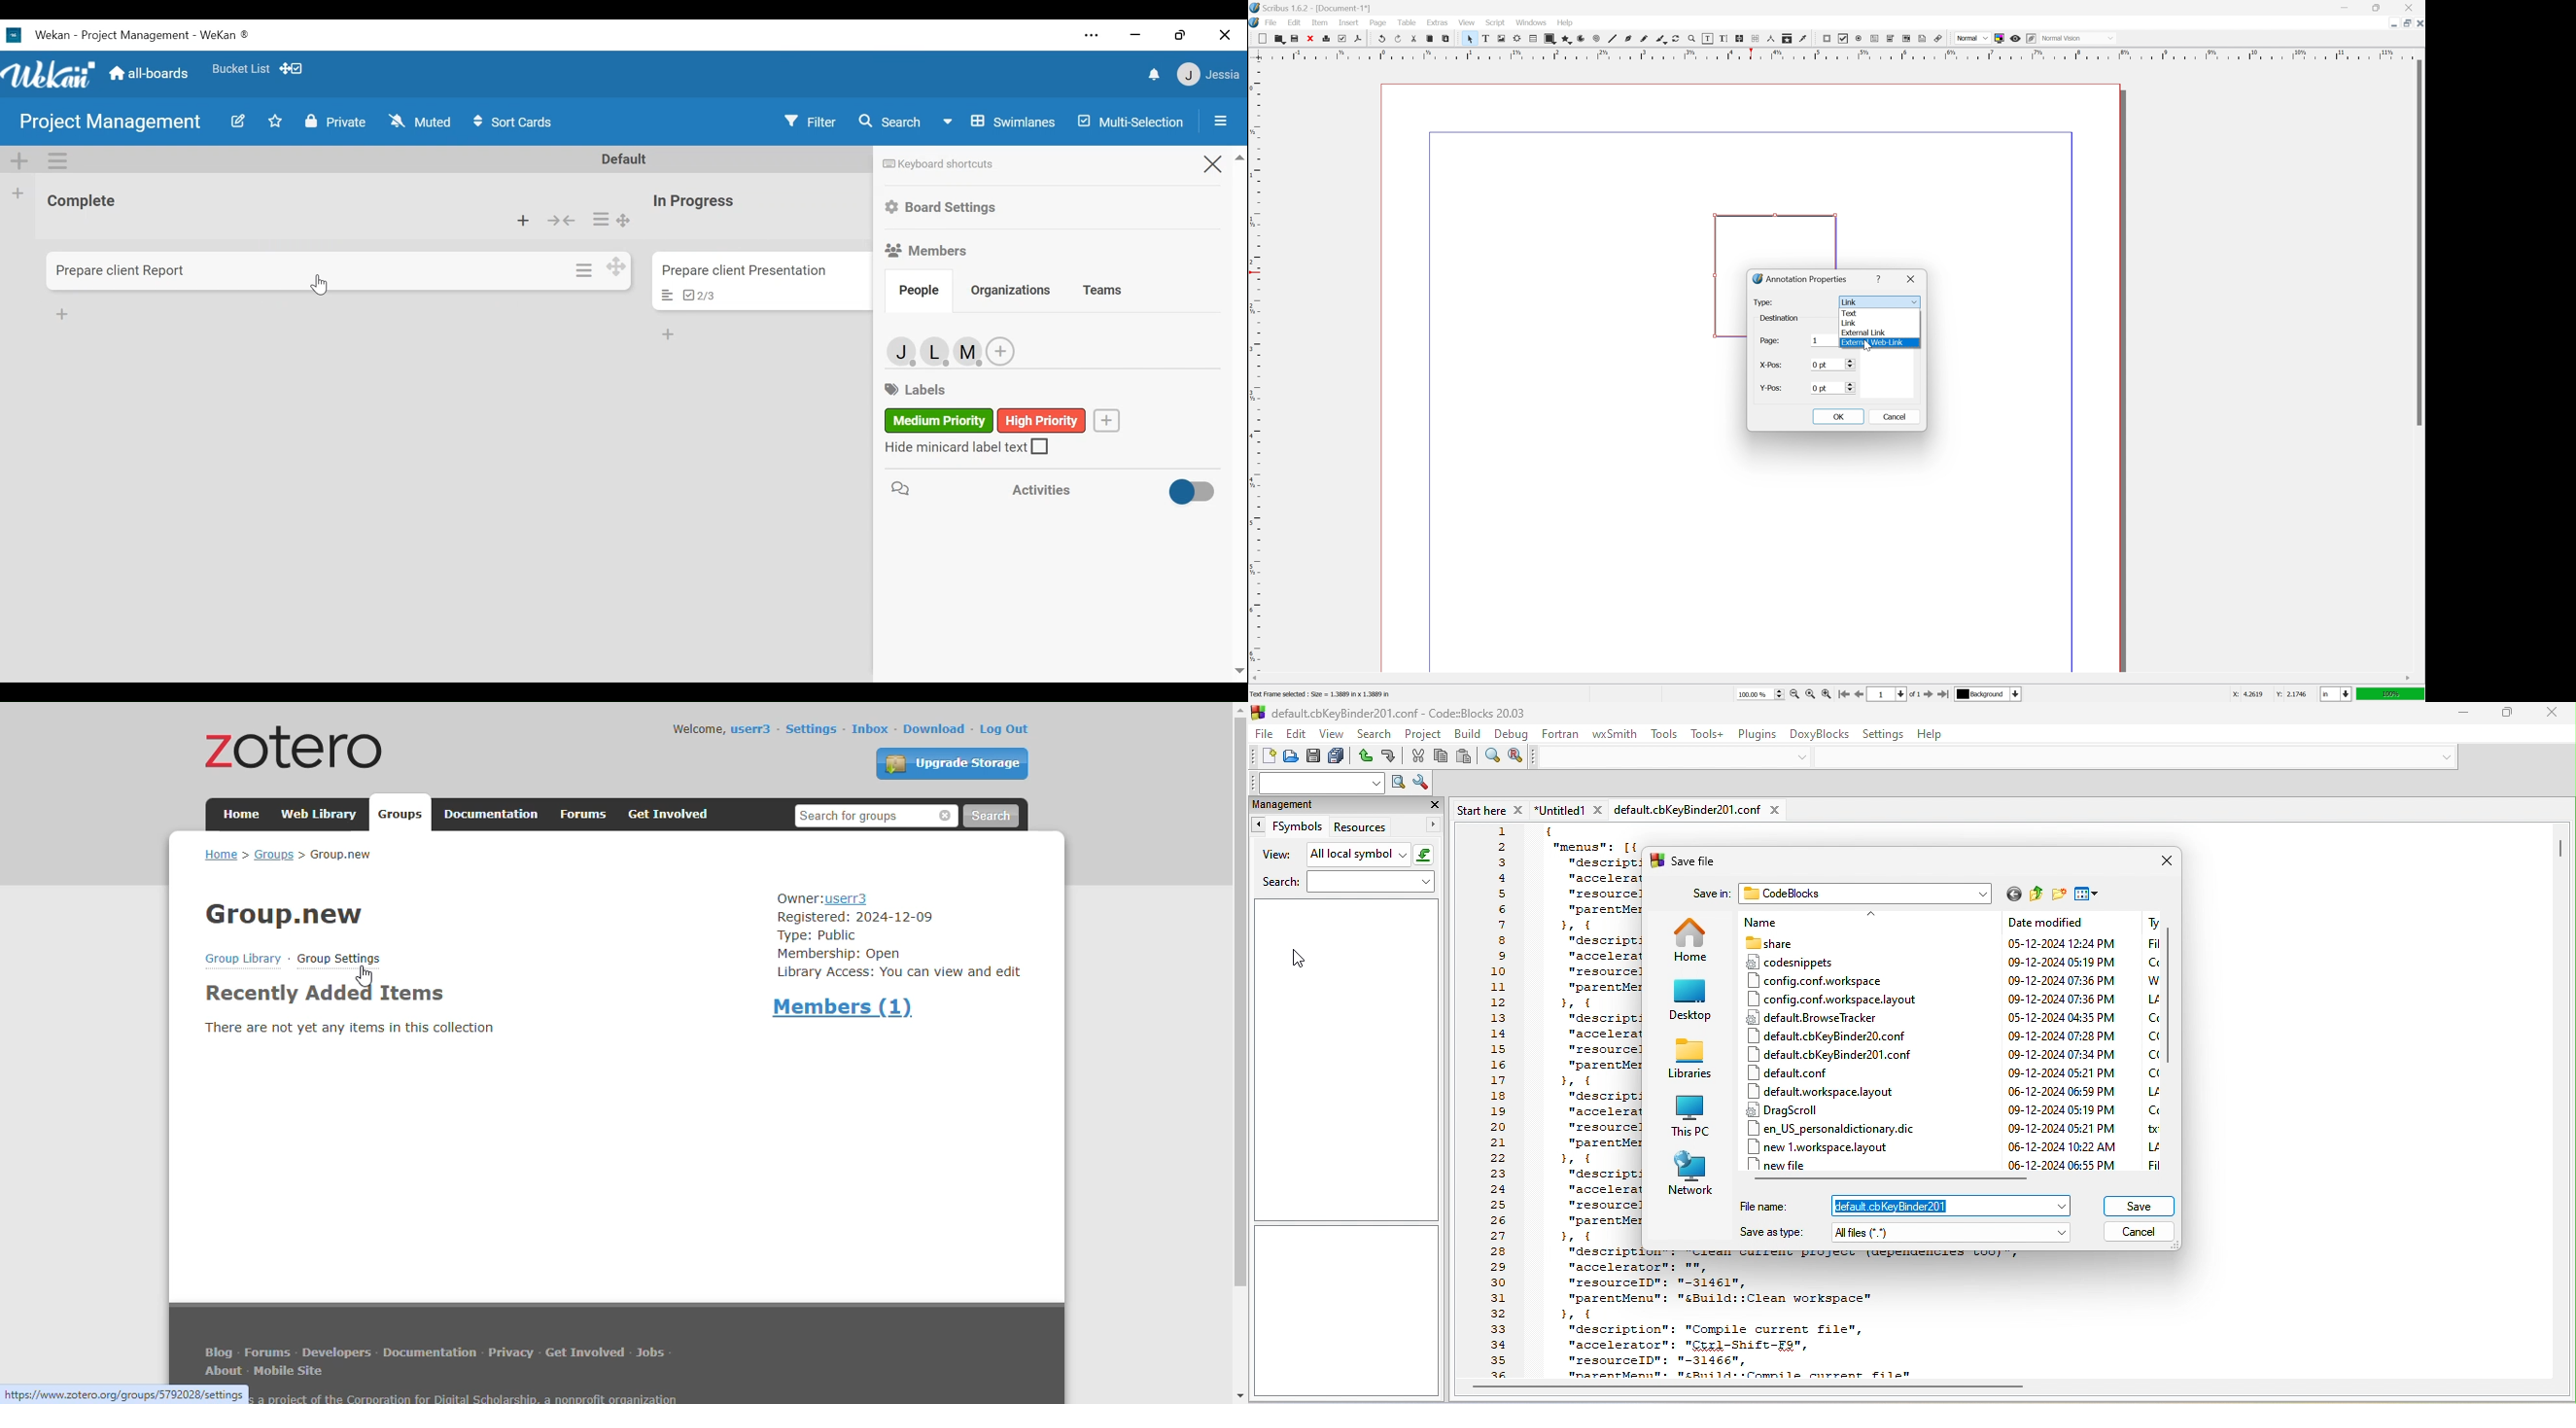 Image resolution: width=2576 pixels, height=1428 pixels. Describe the element at coordinates (1265, 735) in the screenshot. I see `file` at that location.